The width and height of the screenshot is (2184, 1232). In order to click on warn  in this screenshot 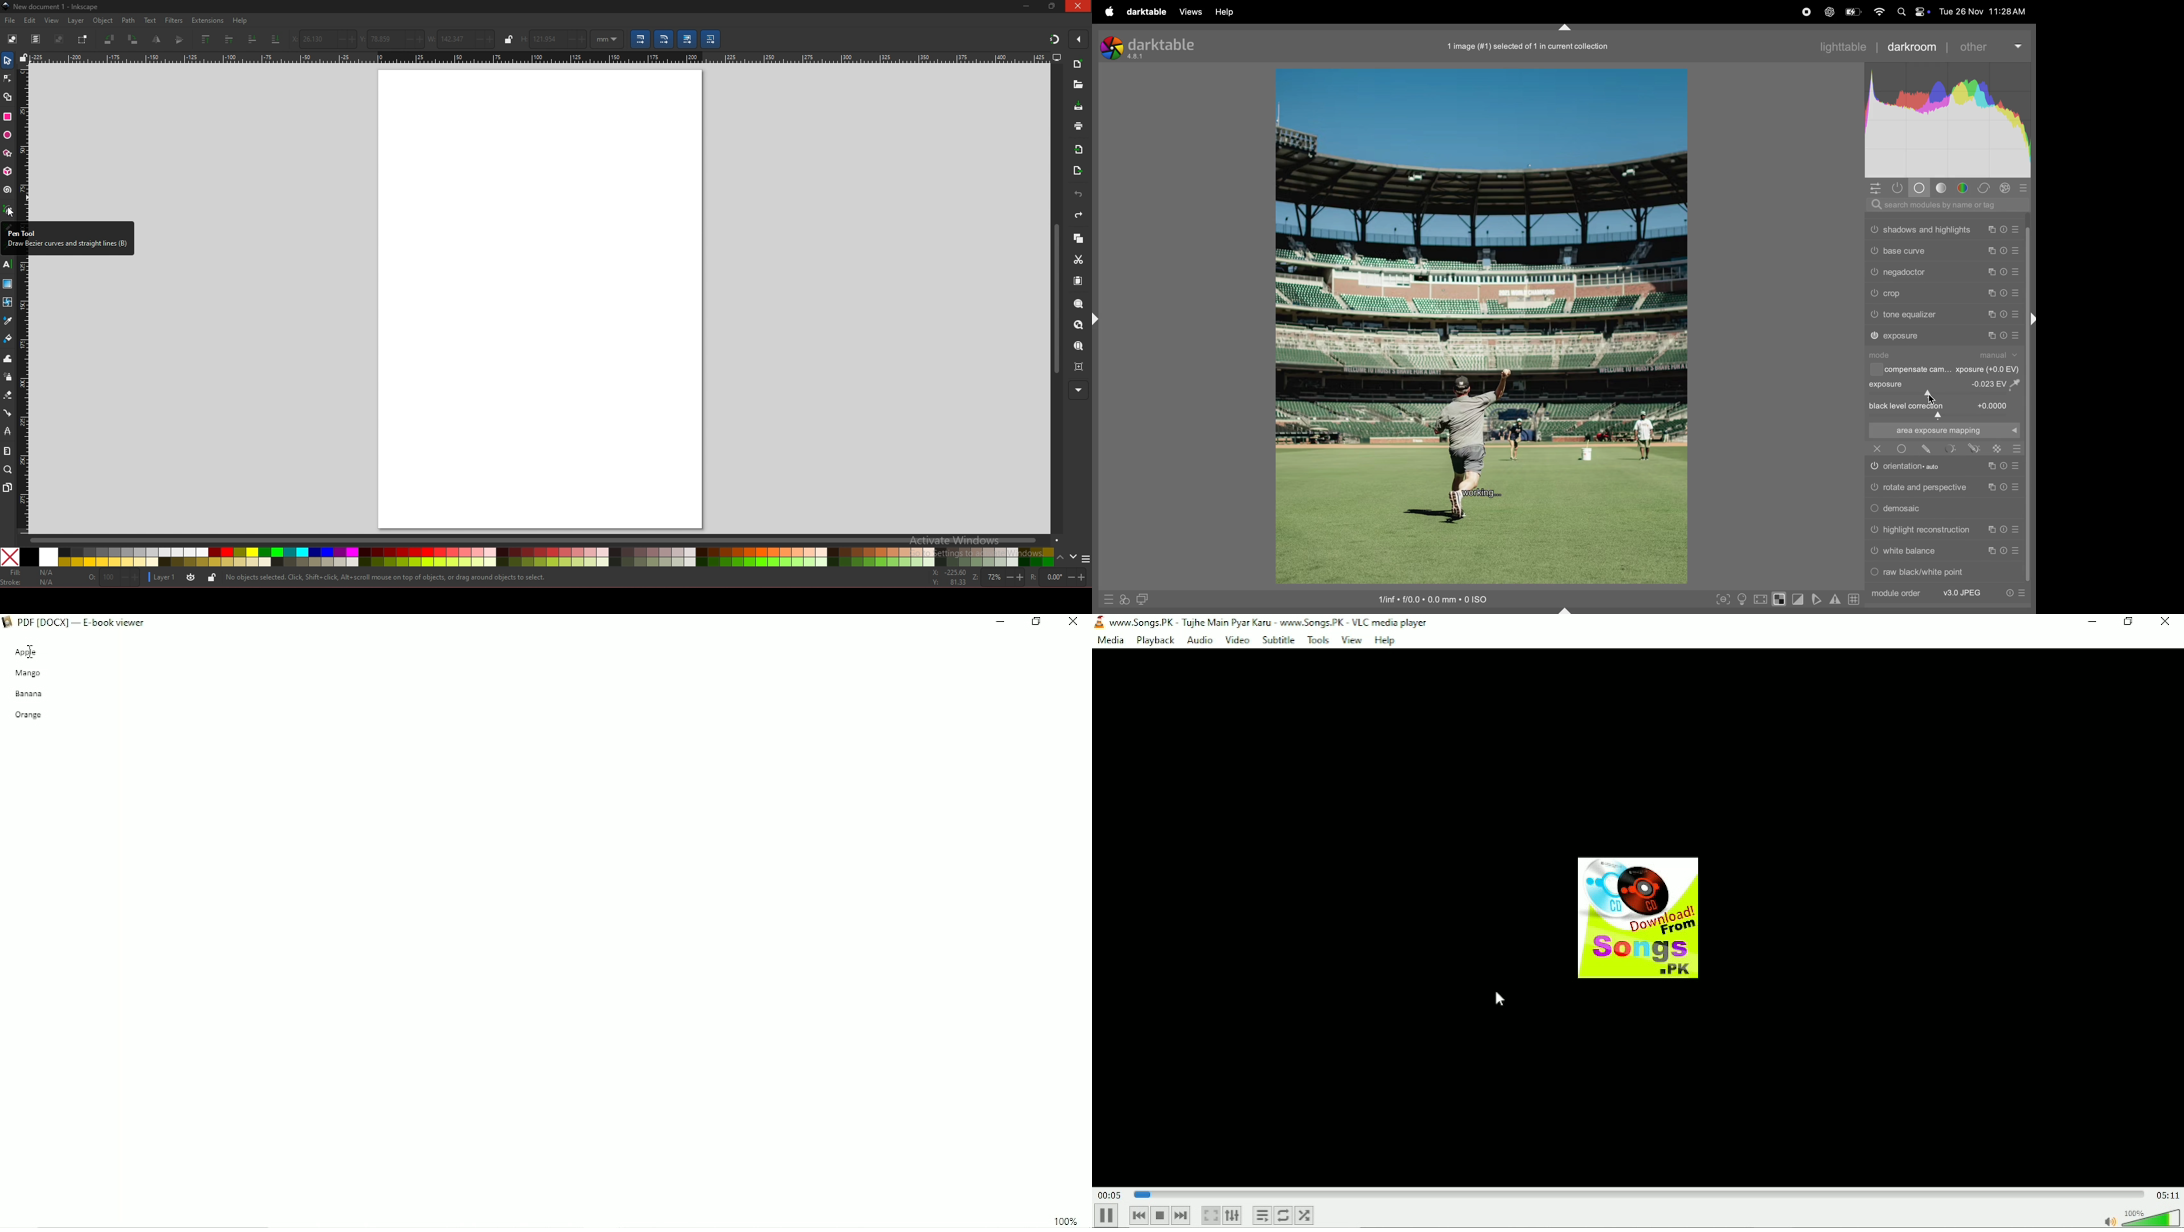, I will do `click(1835, 600)`.